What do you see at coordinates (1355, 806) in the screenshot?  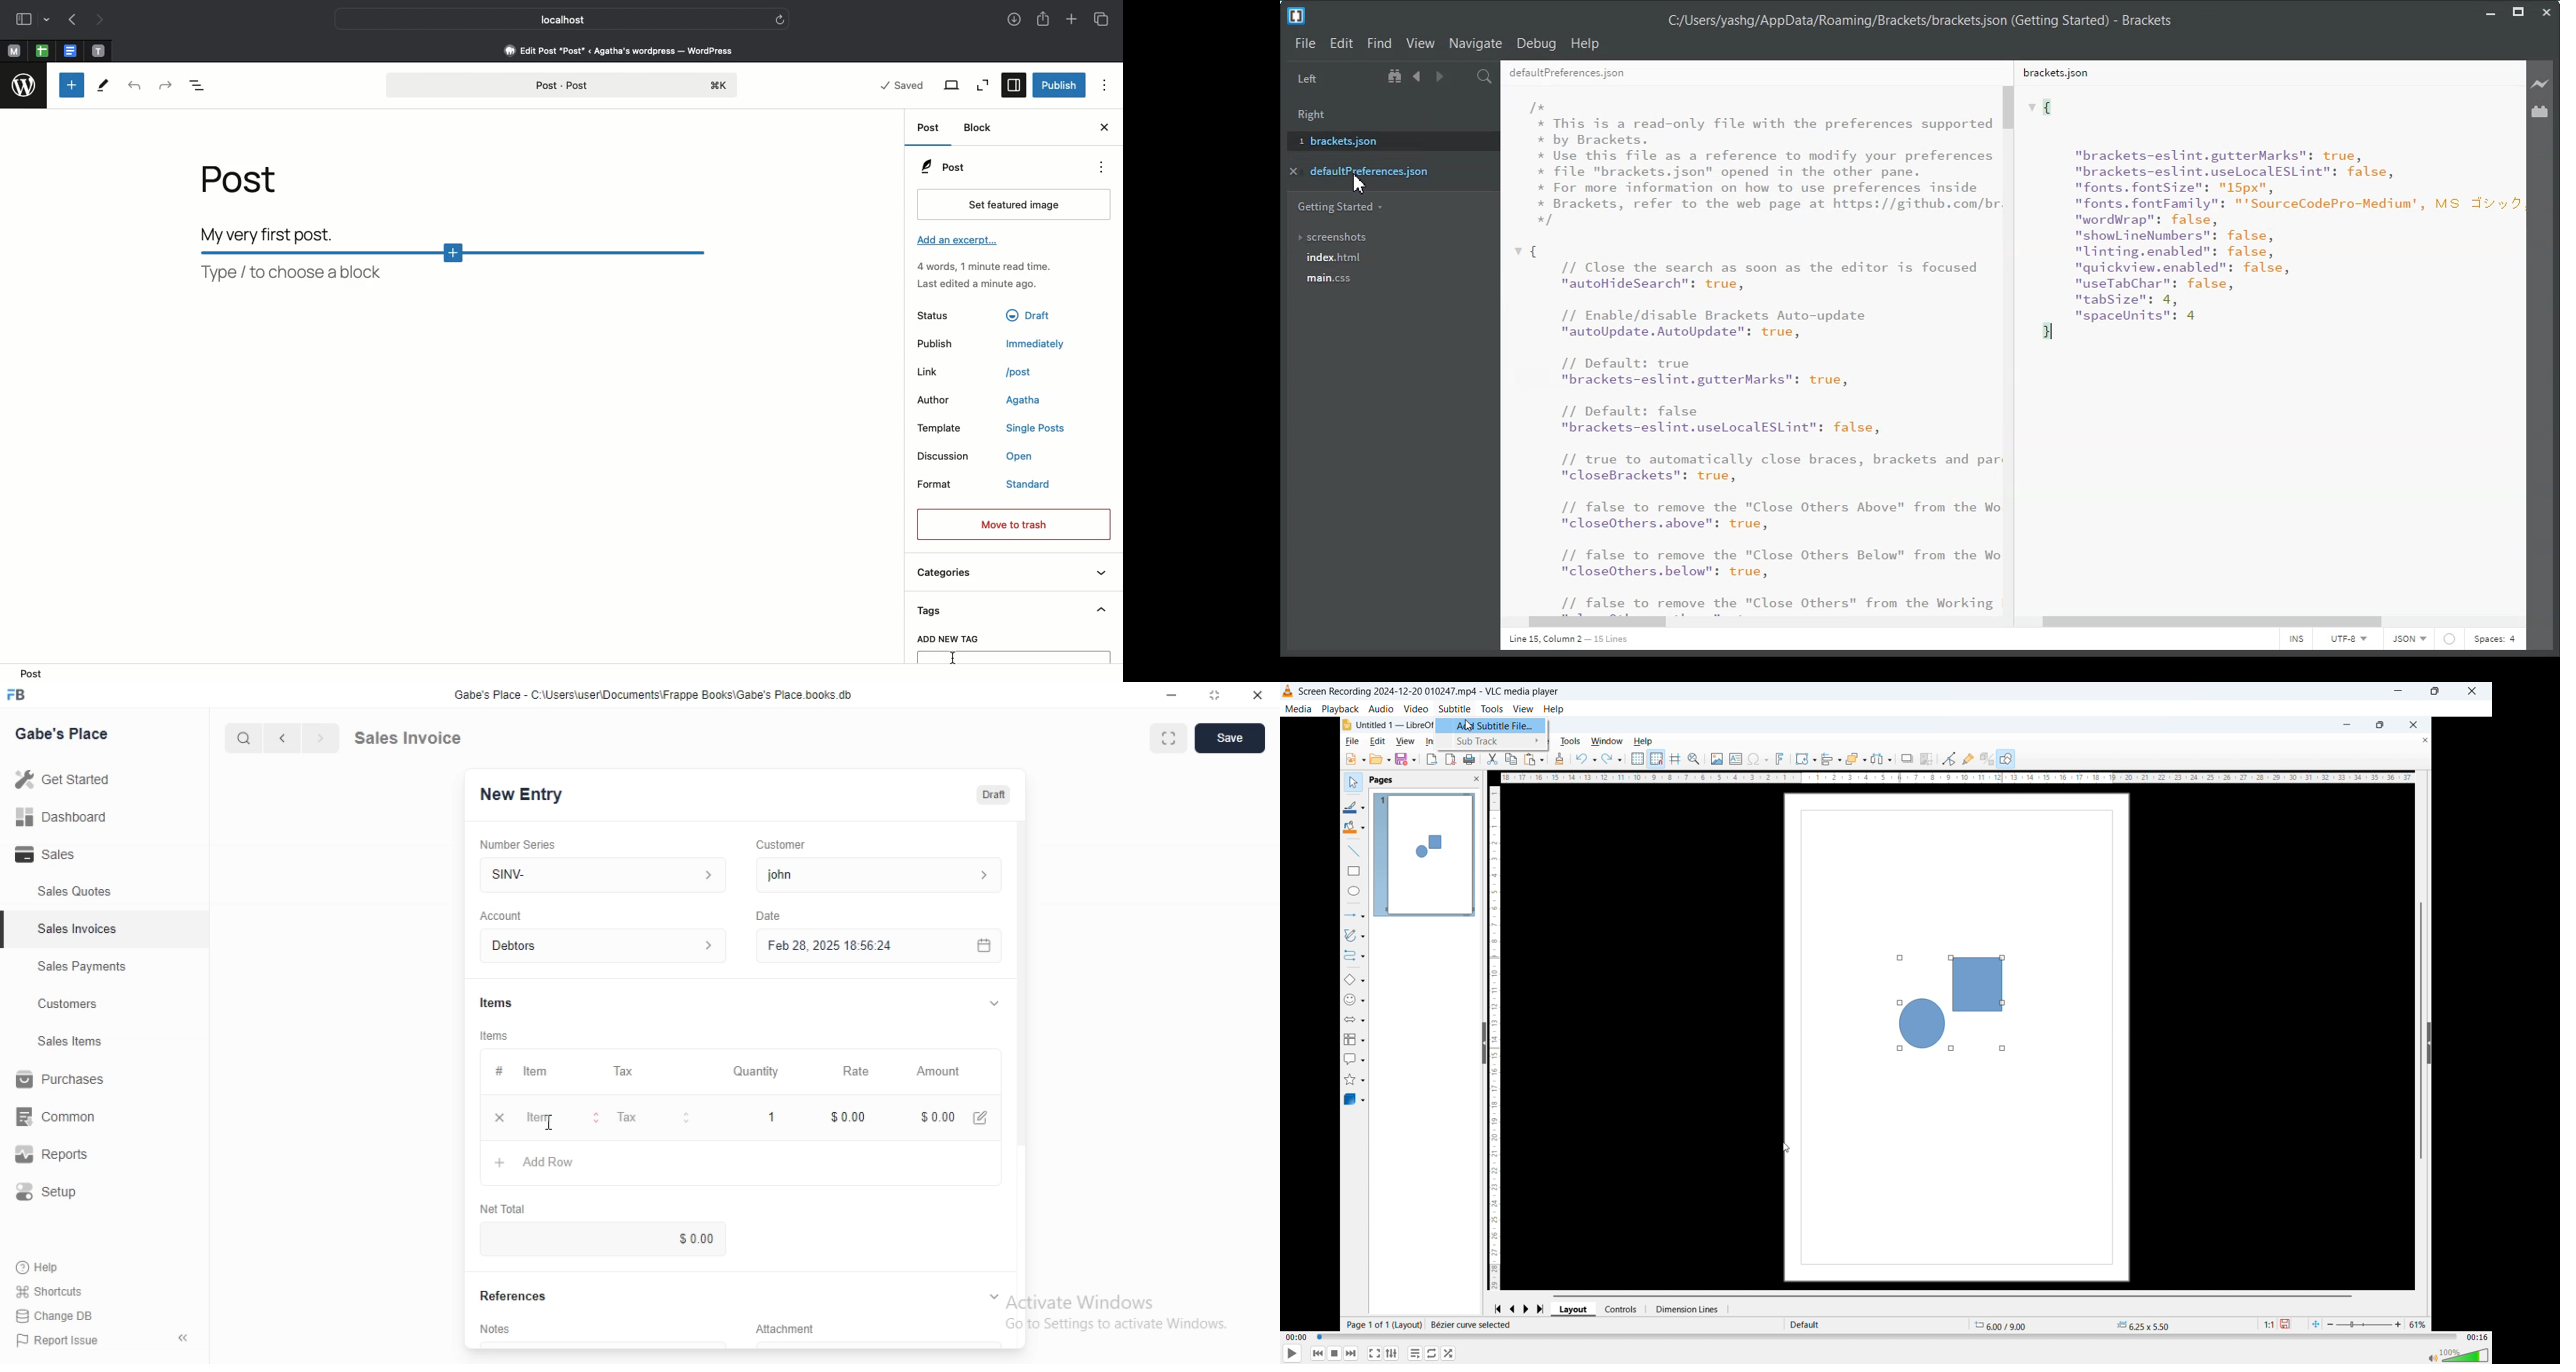 I see `line color` at bounding box center [1355, 806].